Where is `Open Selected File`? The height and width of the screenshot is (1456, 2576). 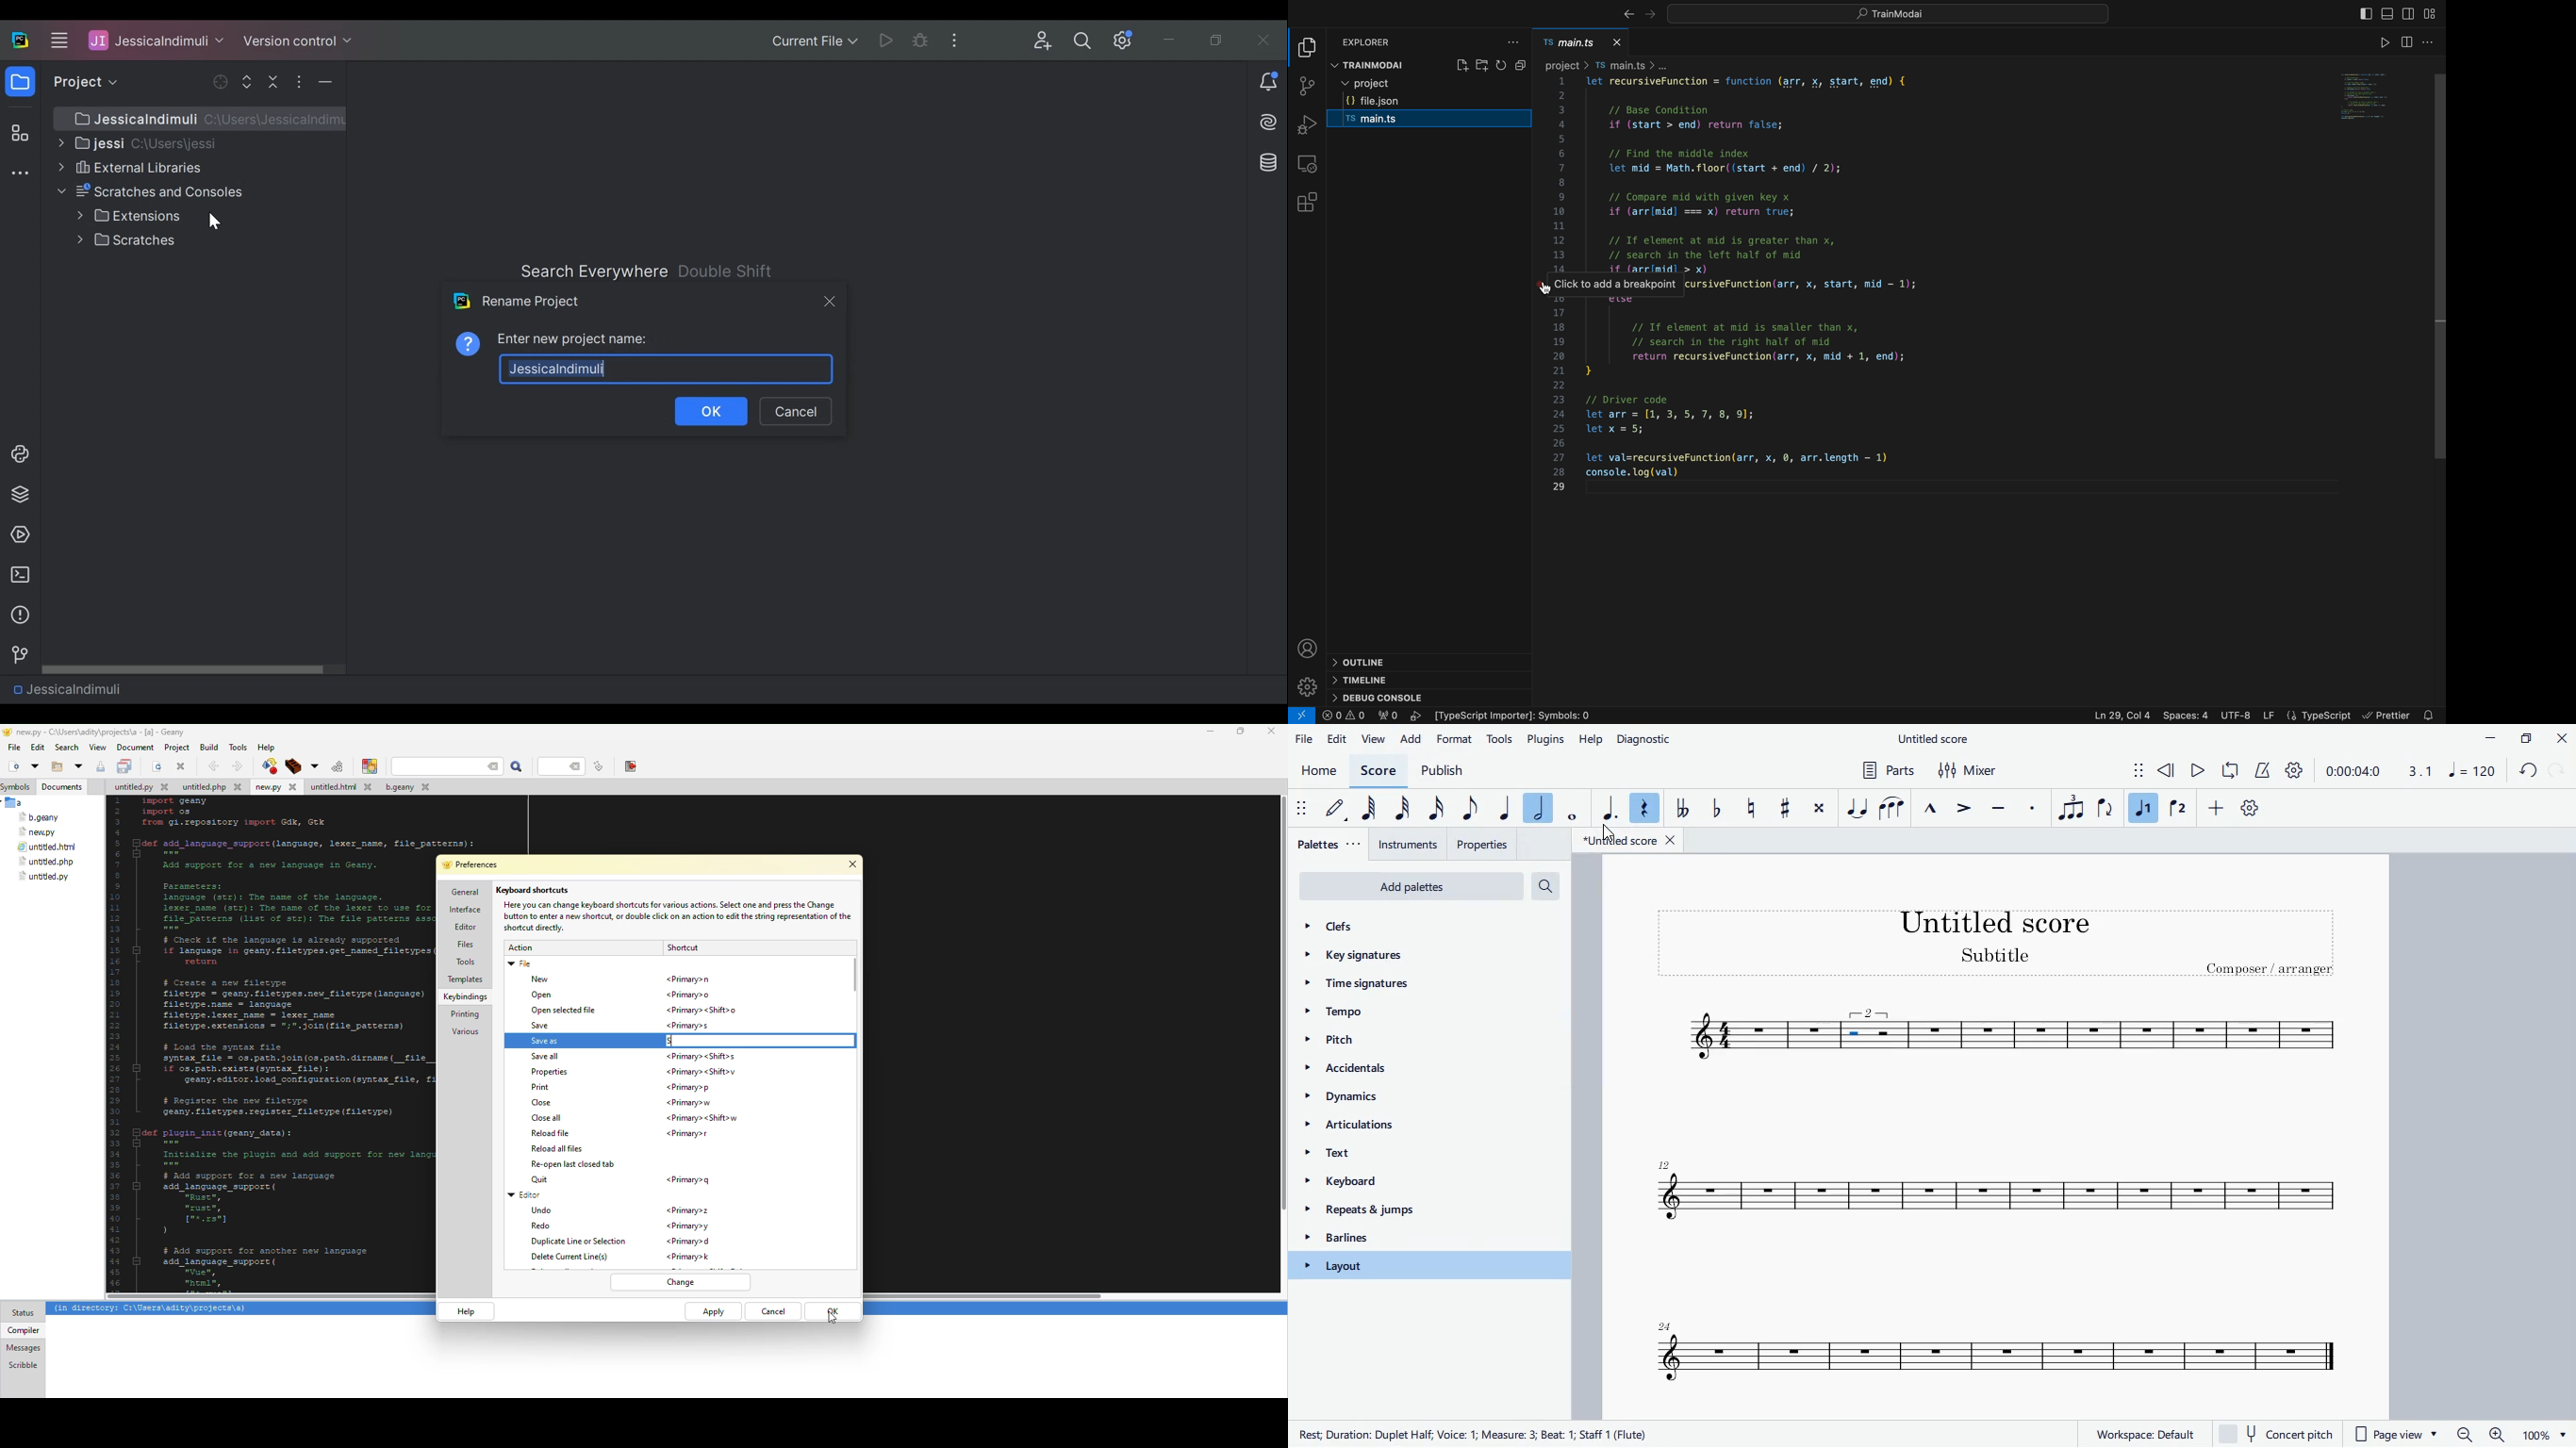 Open Selected File is located at coordinates (222, 82).